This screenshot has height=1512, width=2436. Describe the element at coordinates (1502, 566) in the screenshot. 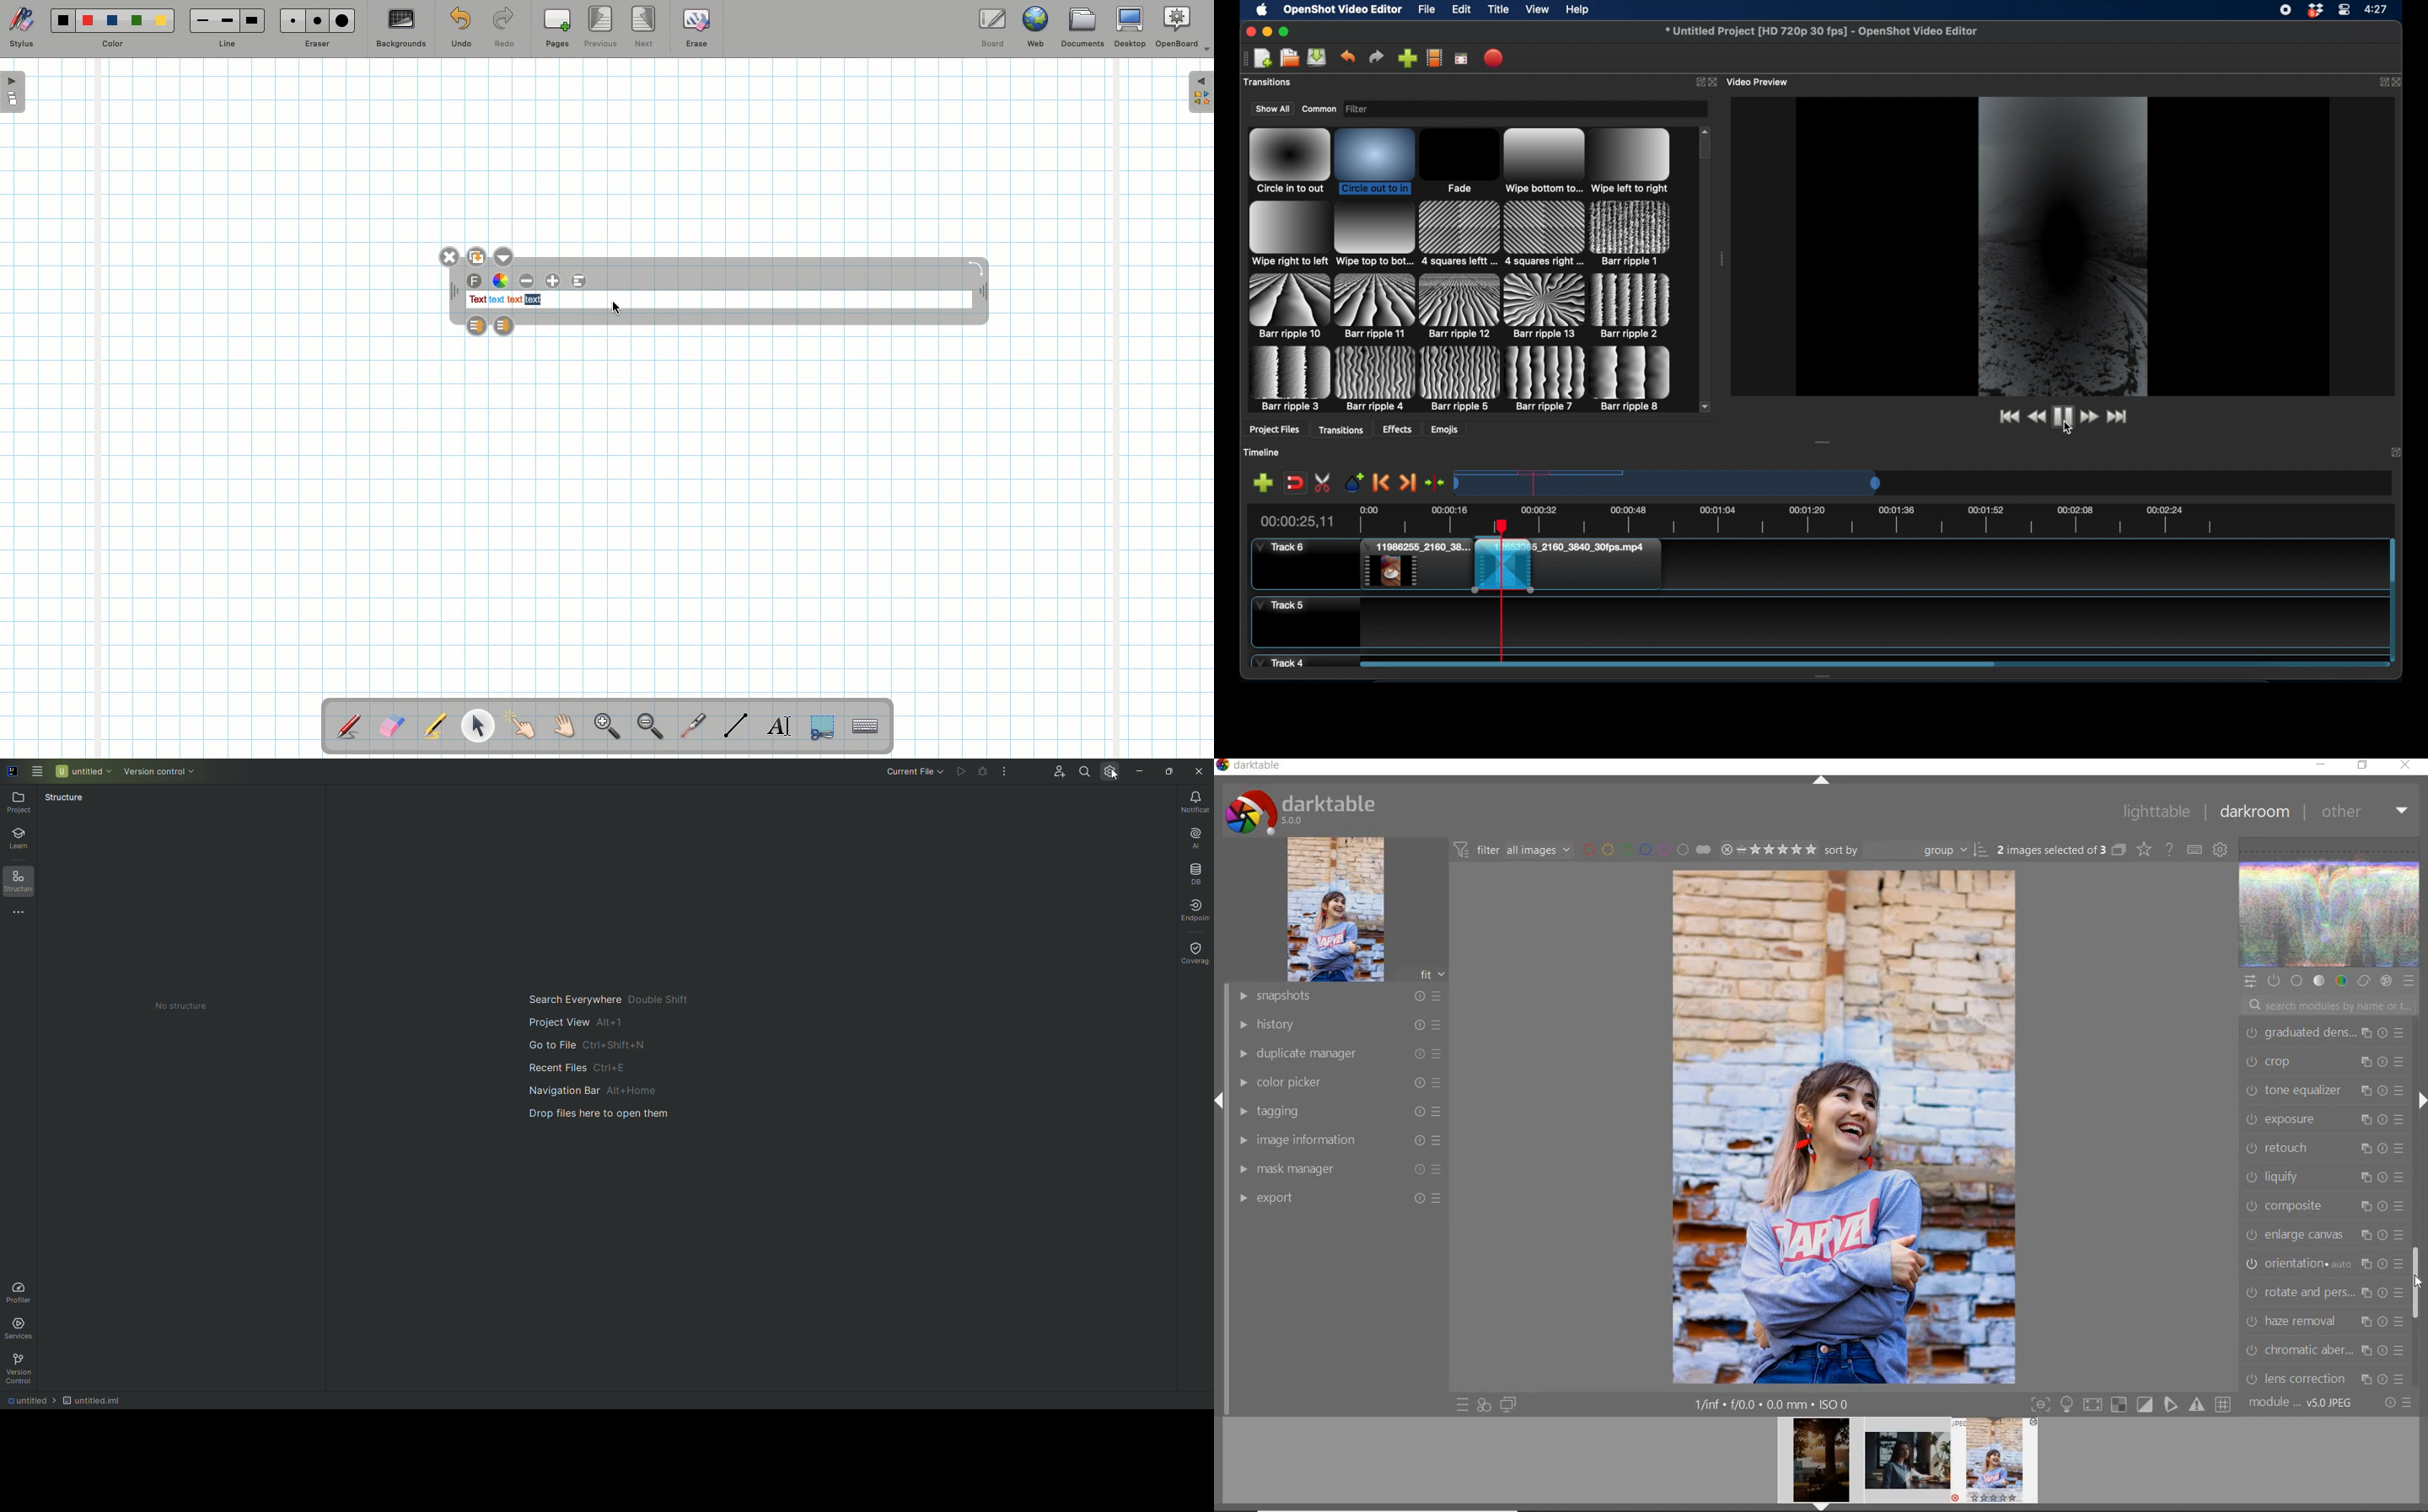

I see `transition effect` at that location.